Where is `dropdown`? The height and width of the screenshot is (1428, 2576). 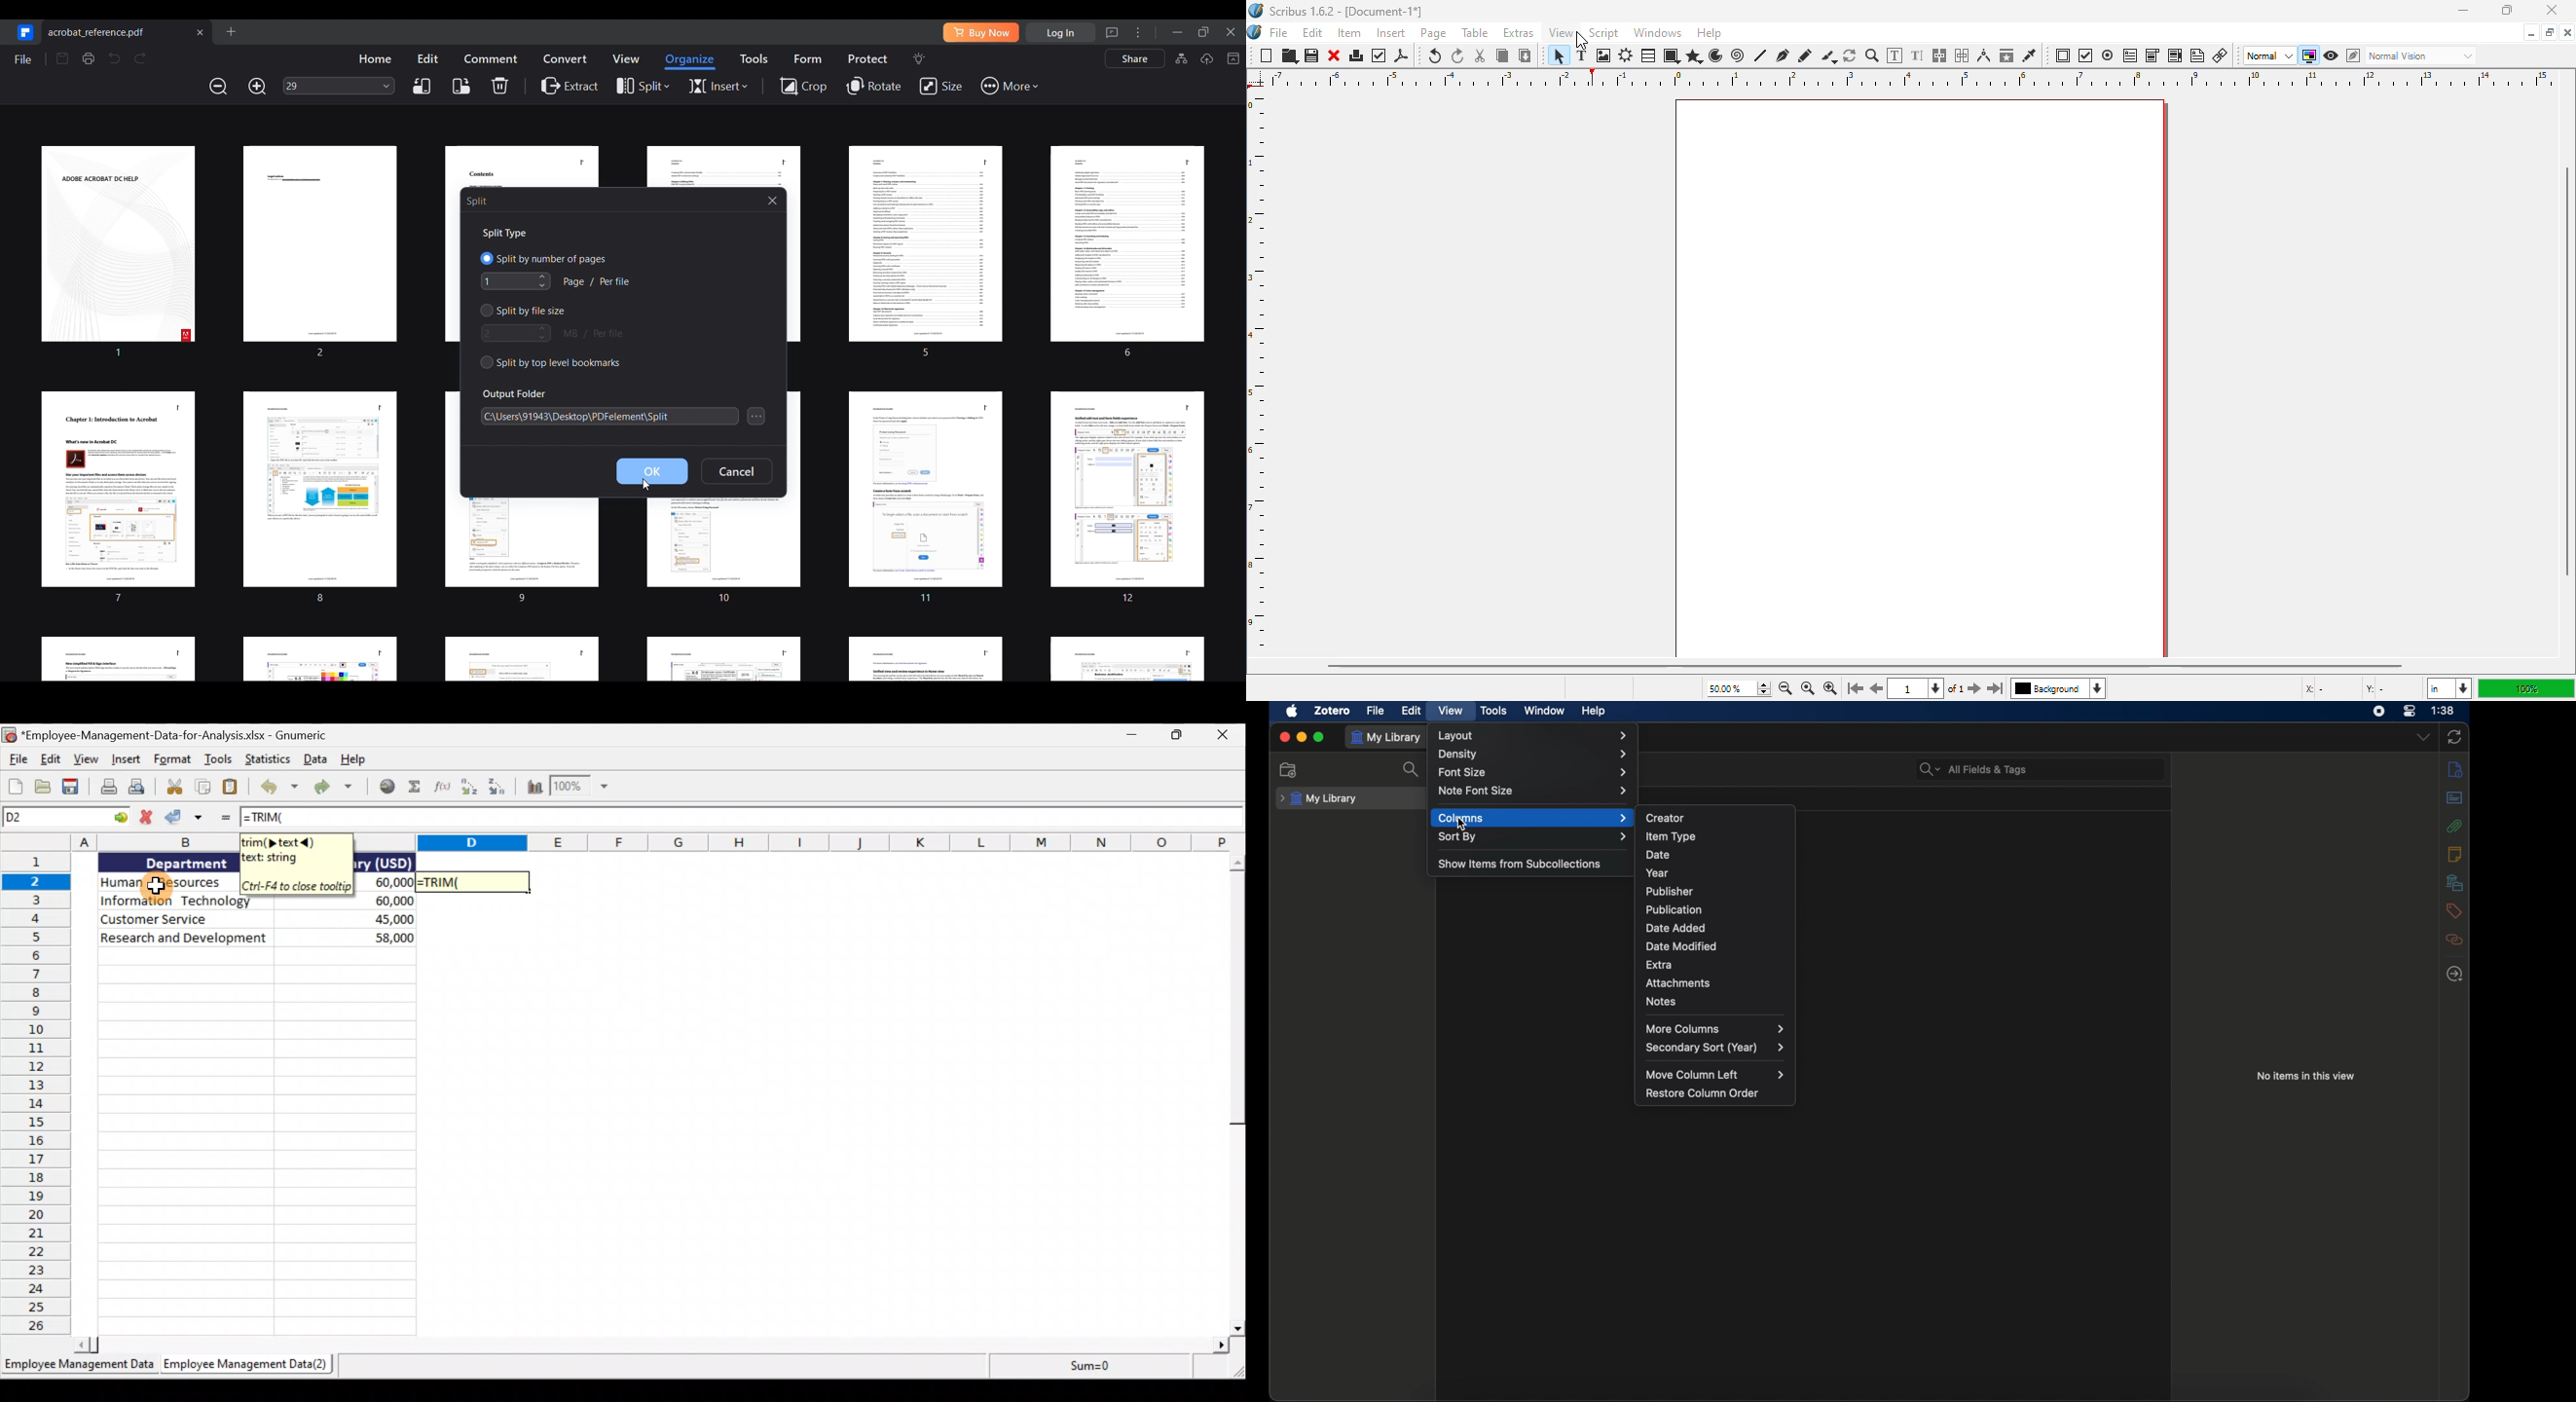
dropdown is located at coordinates (2423, 738).